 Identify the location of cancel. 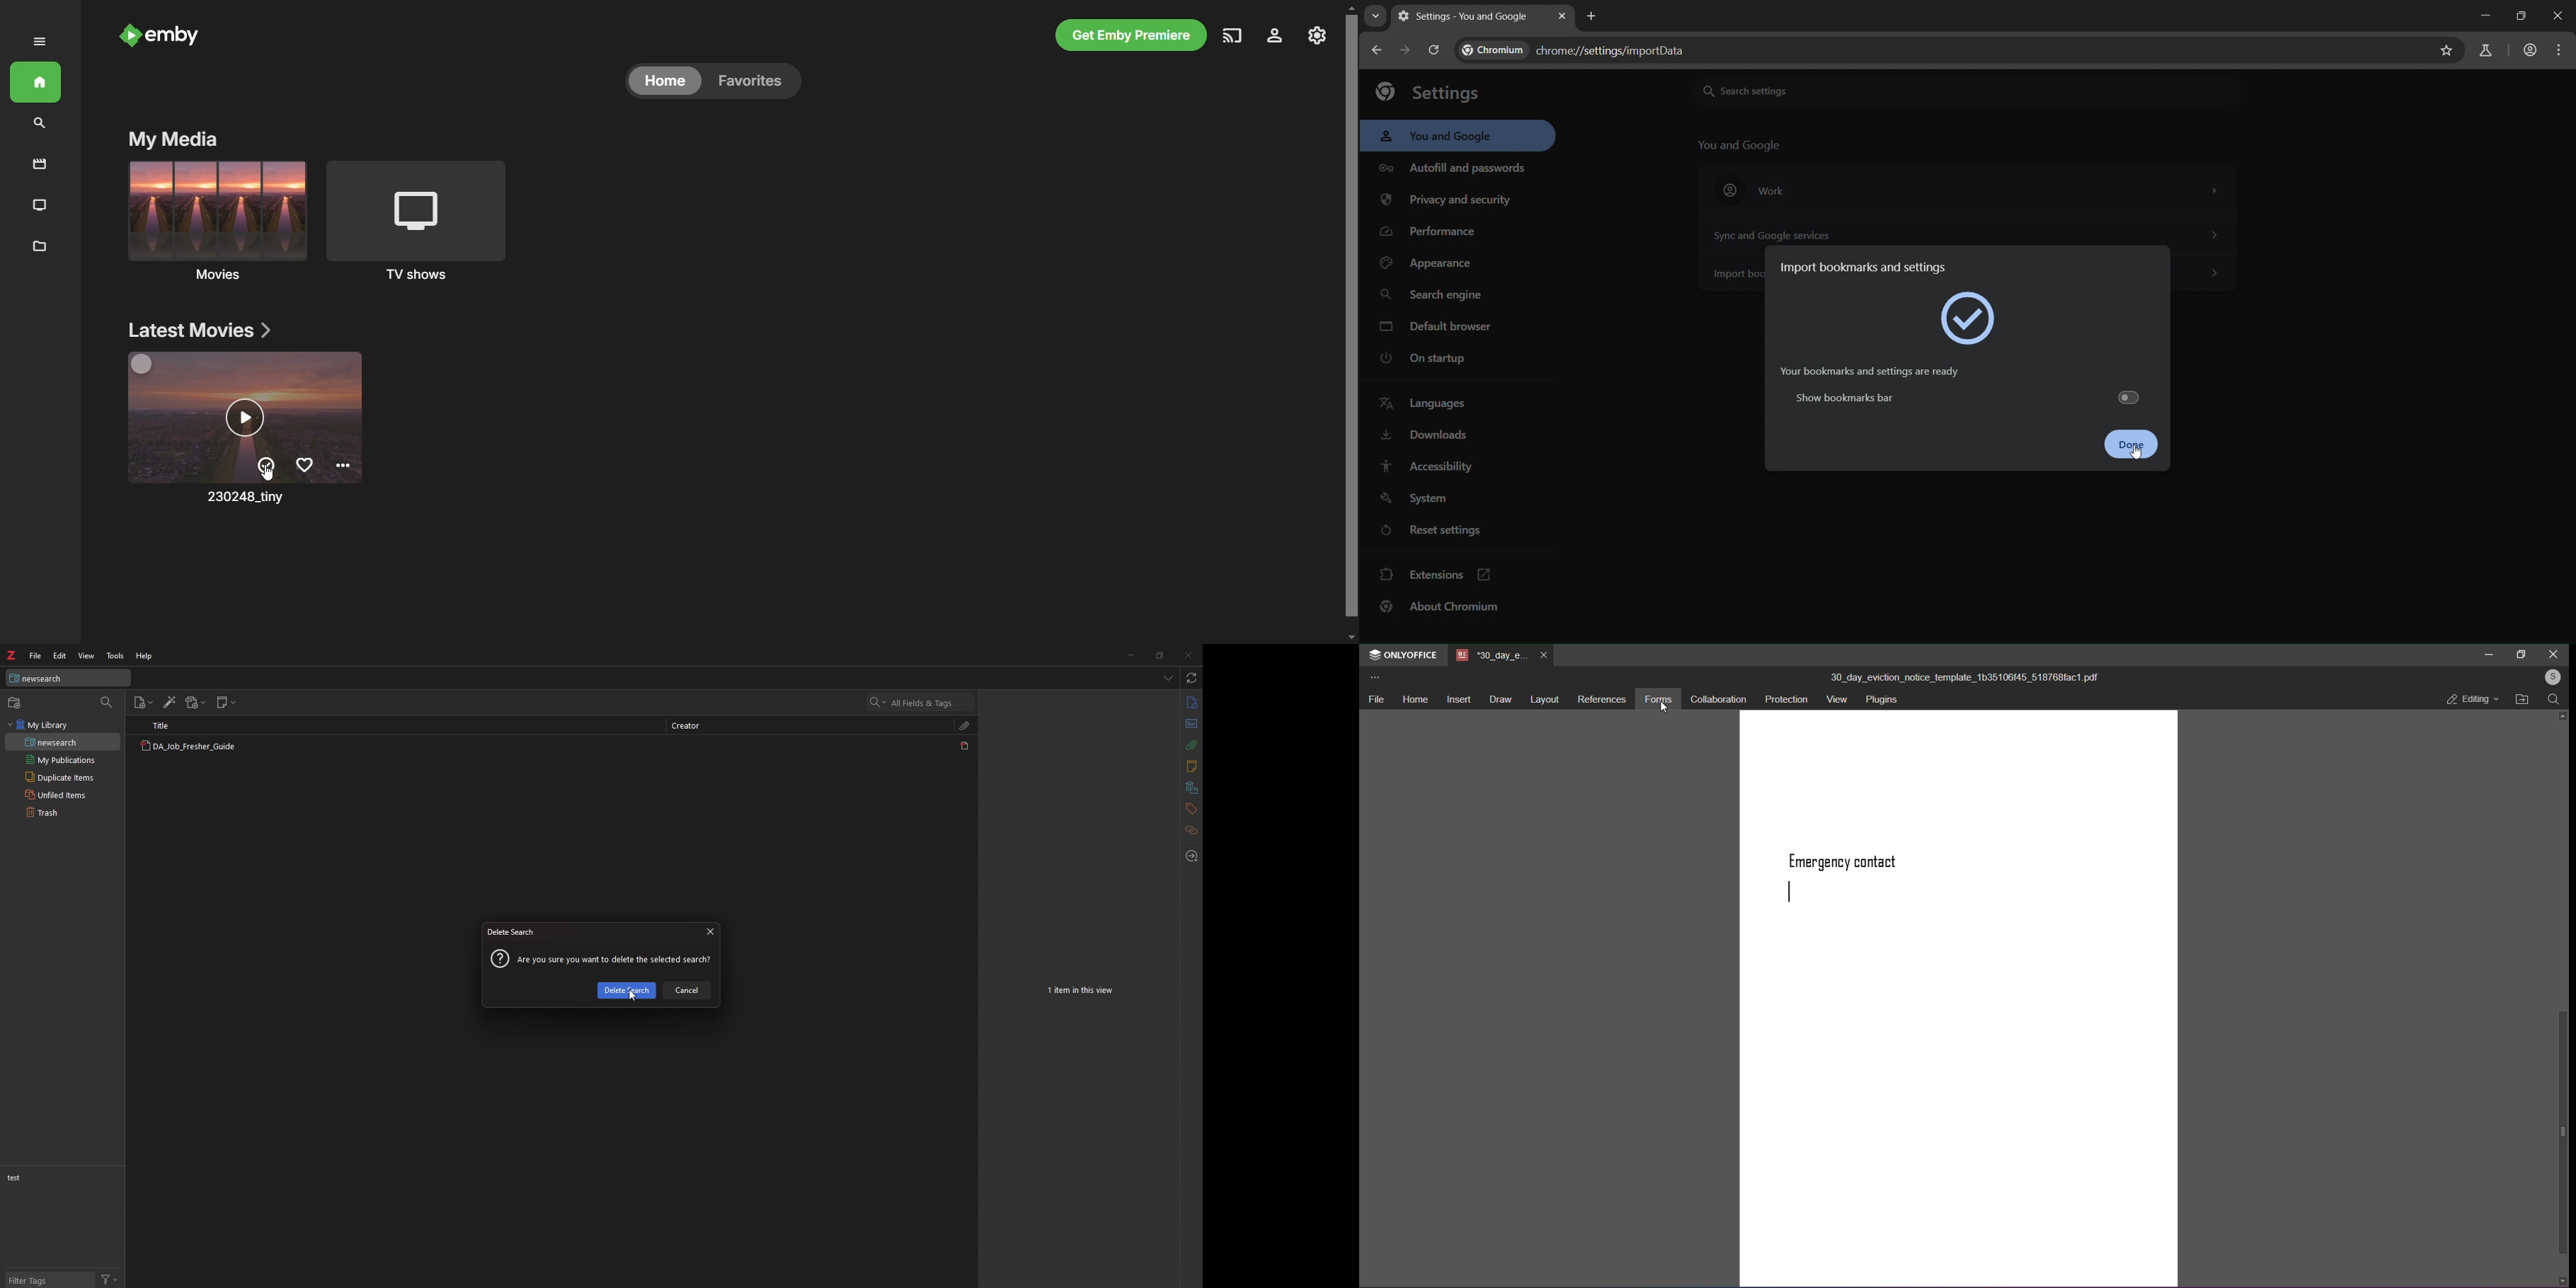
(687, 990).